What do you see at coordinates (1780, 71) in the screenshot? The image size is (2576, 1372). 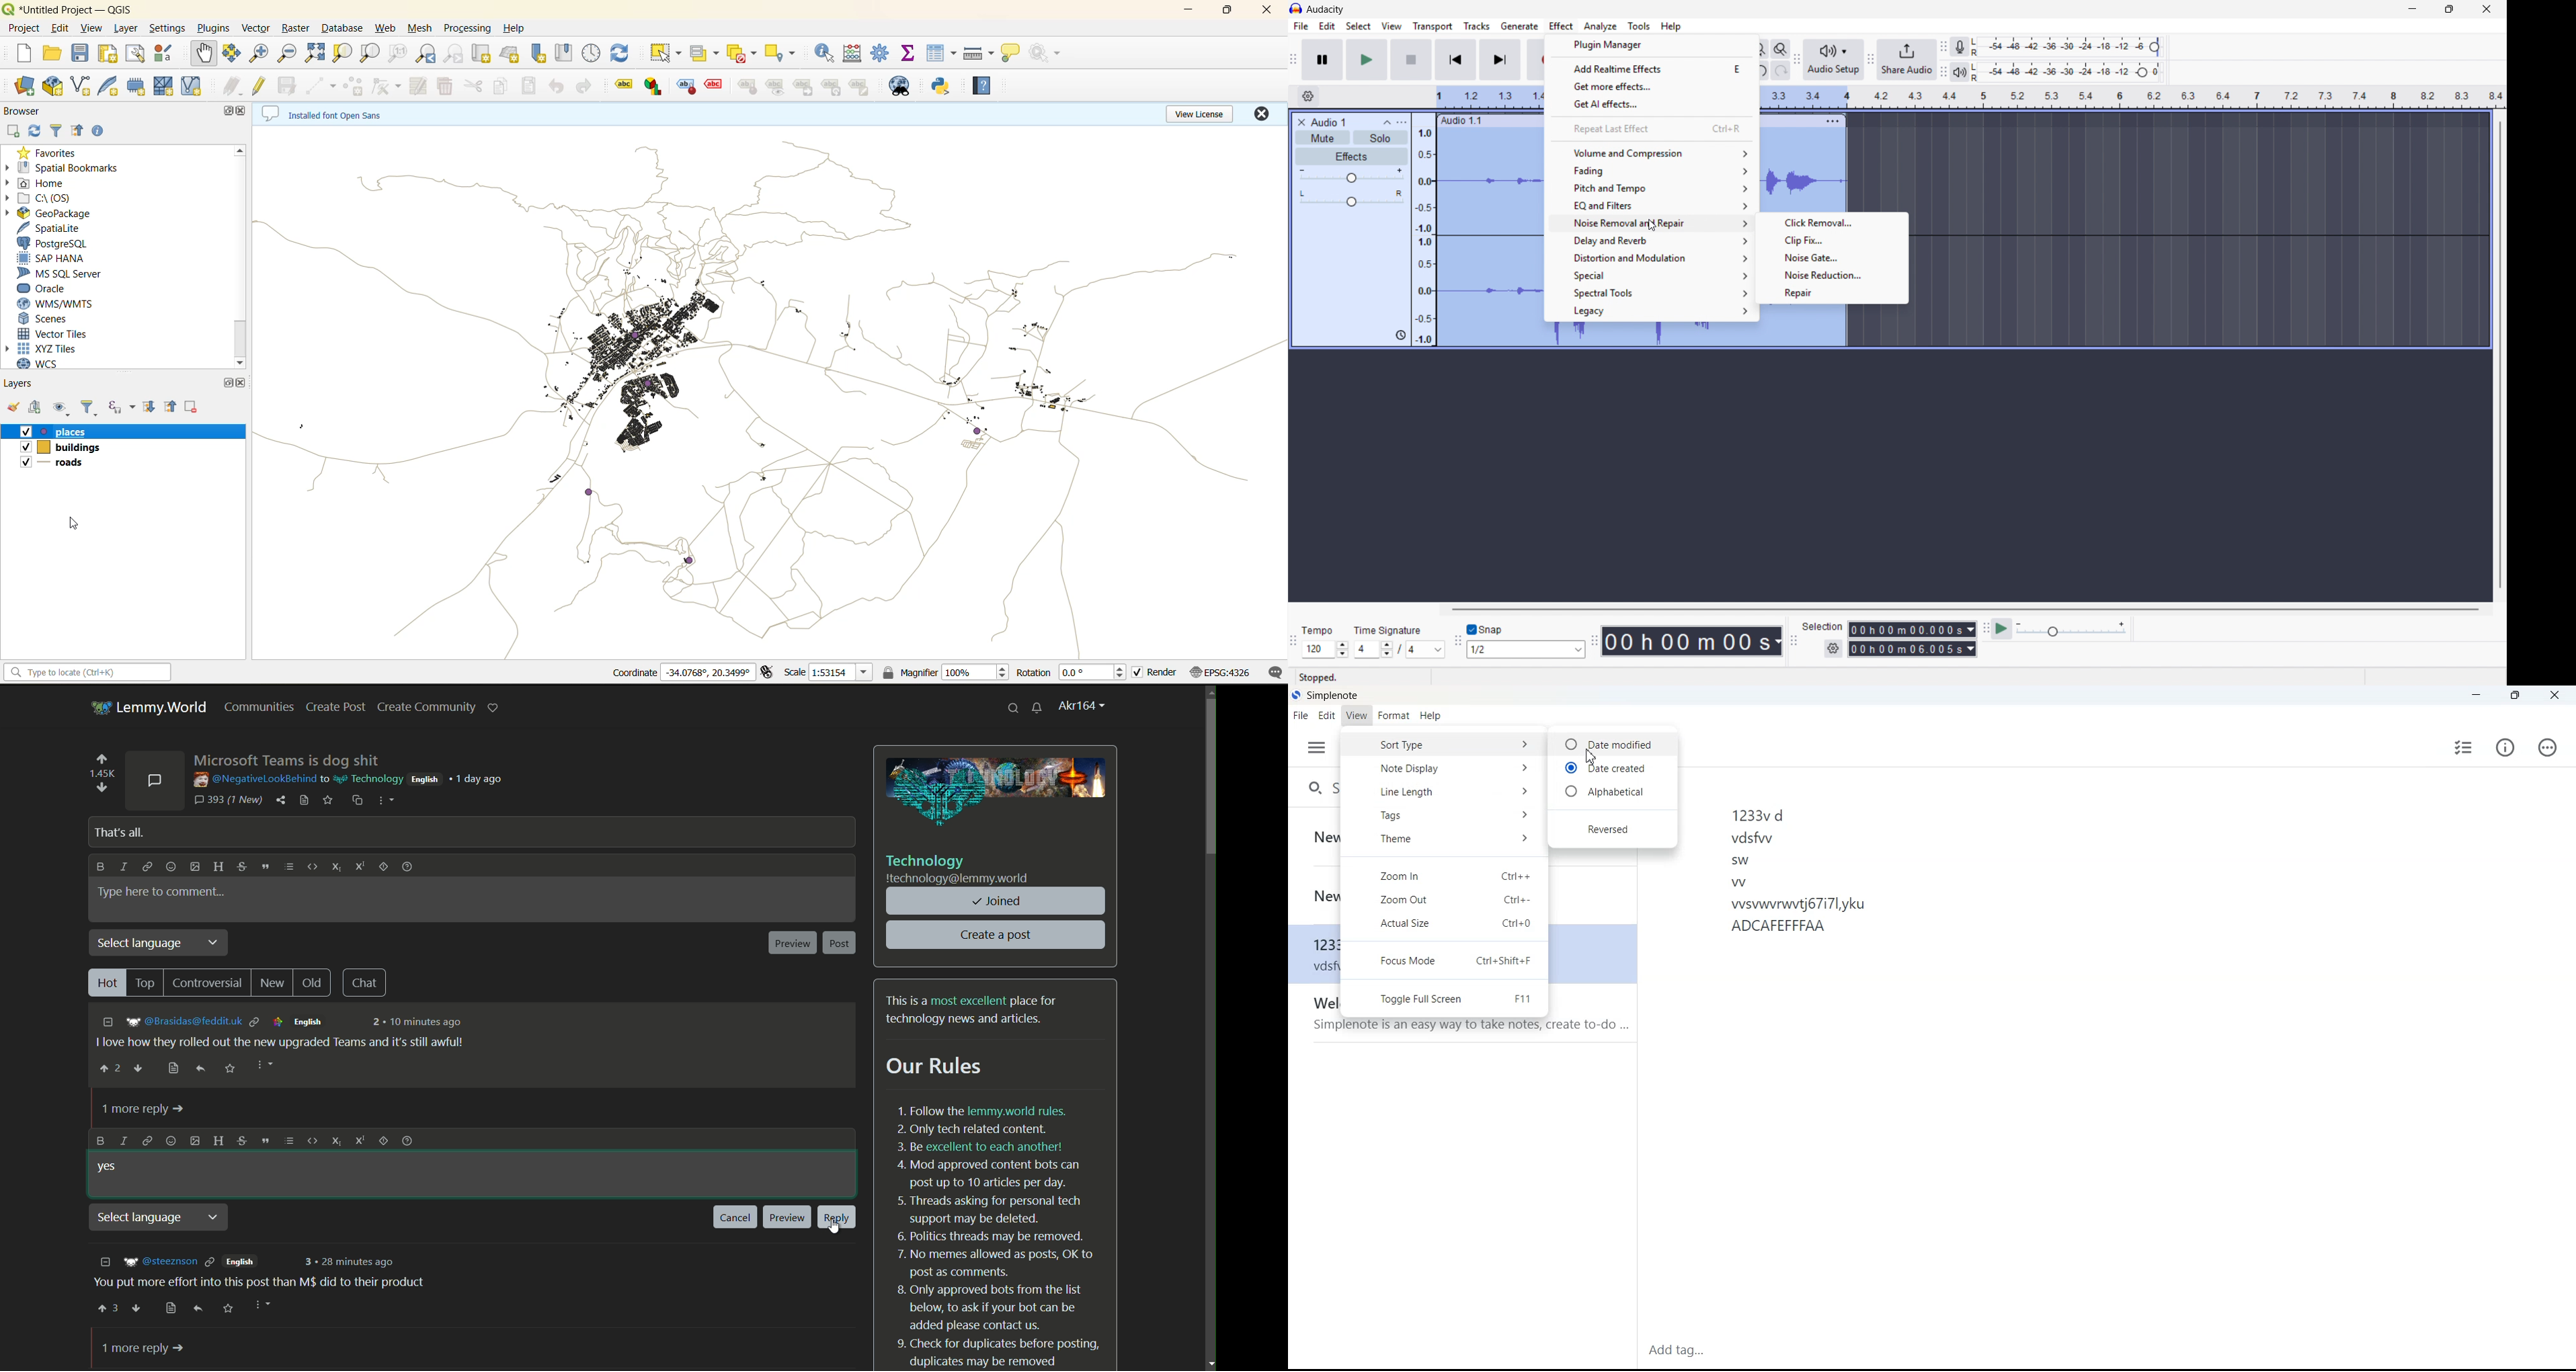 I see `redo` at bounding box center [1780, 71].